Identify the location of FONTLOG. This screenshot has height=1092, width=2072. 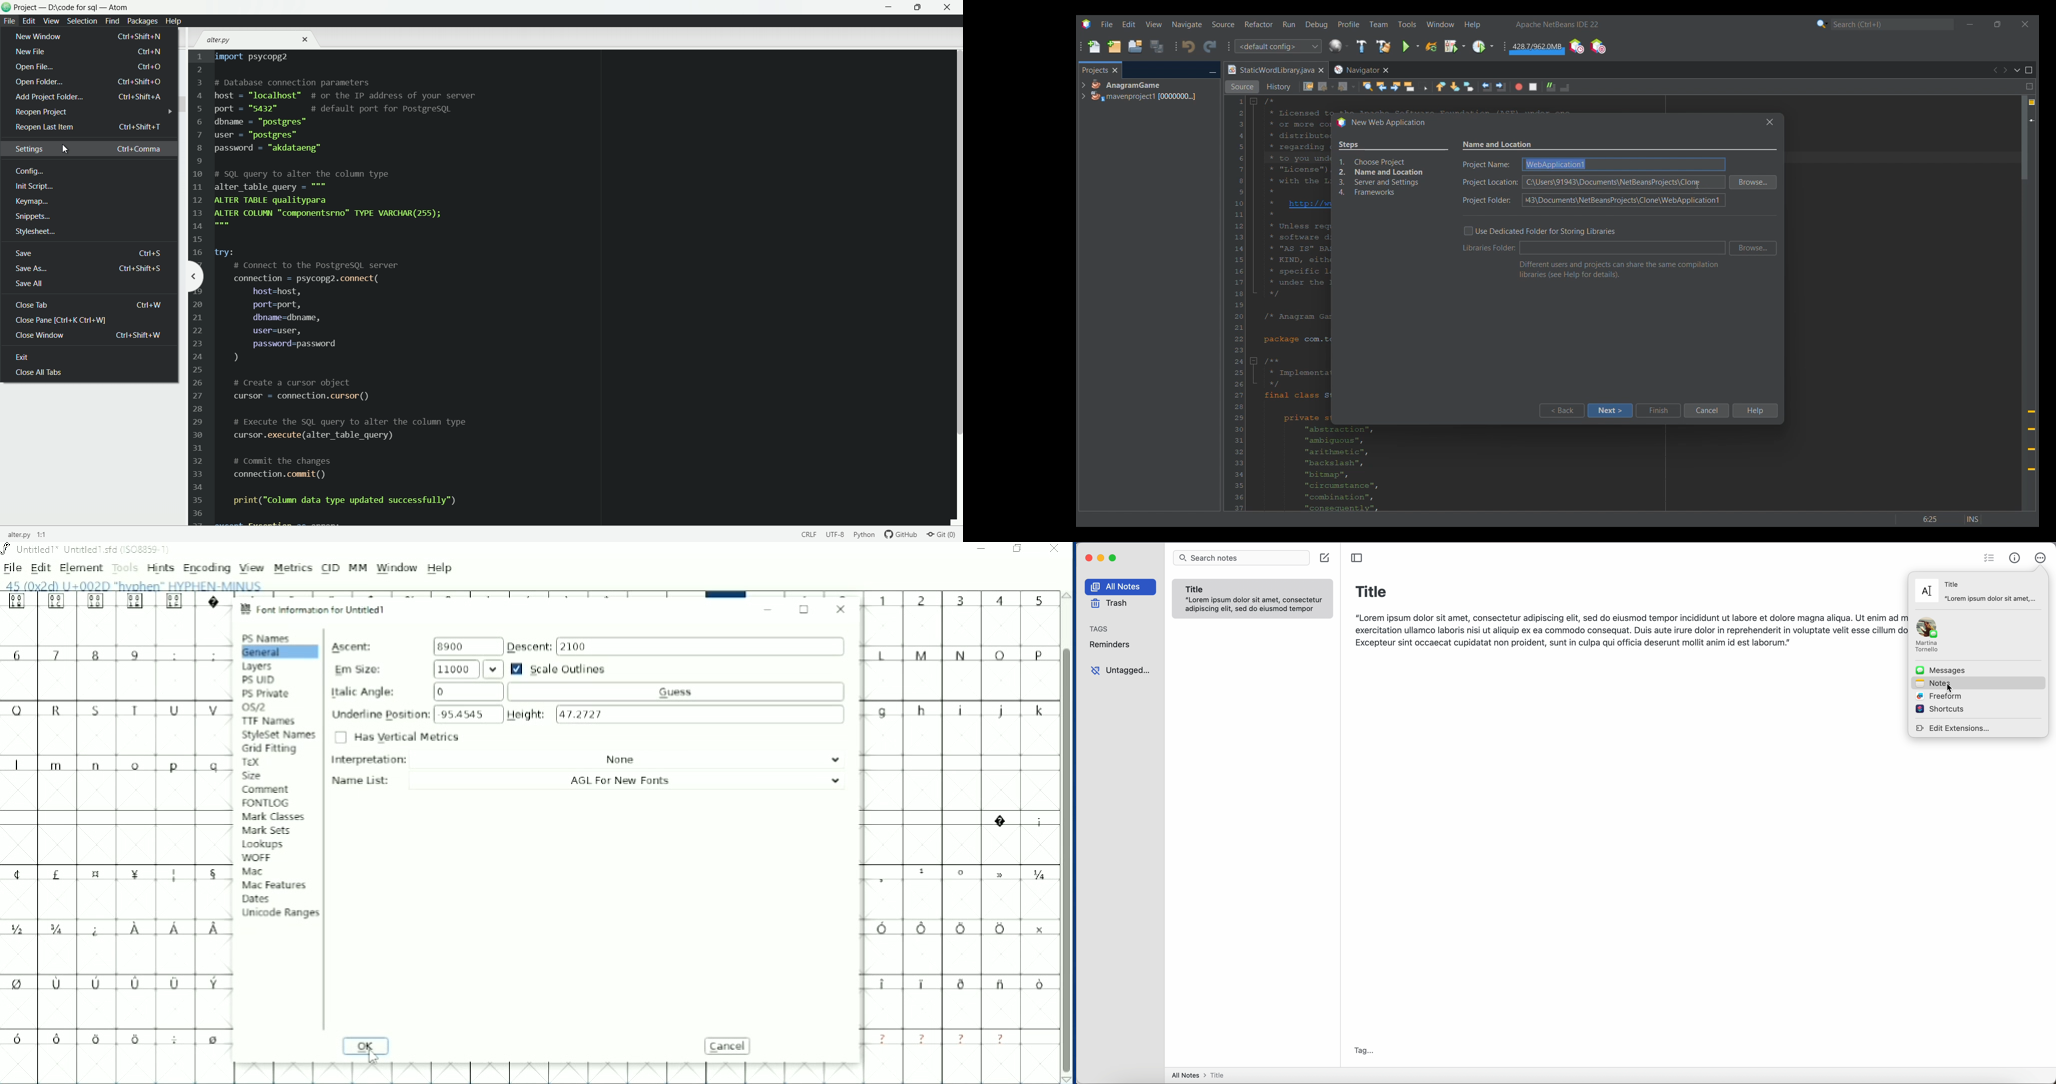
(266, 803).